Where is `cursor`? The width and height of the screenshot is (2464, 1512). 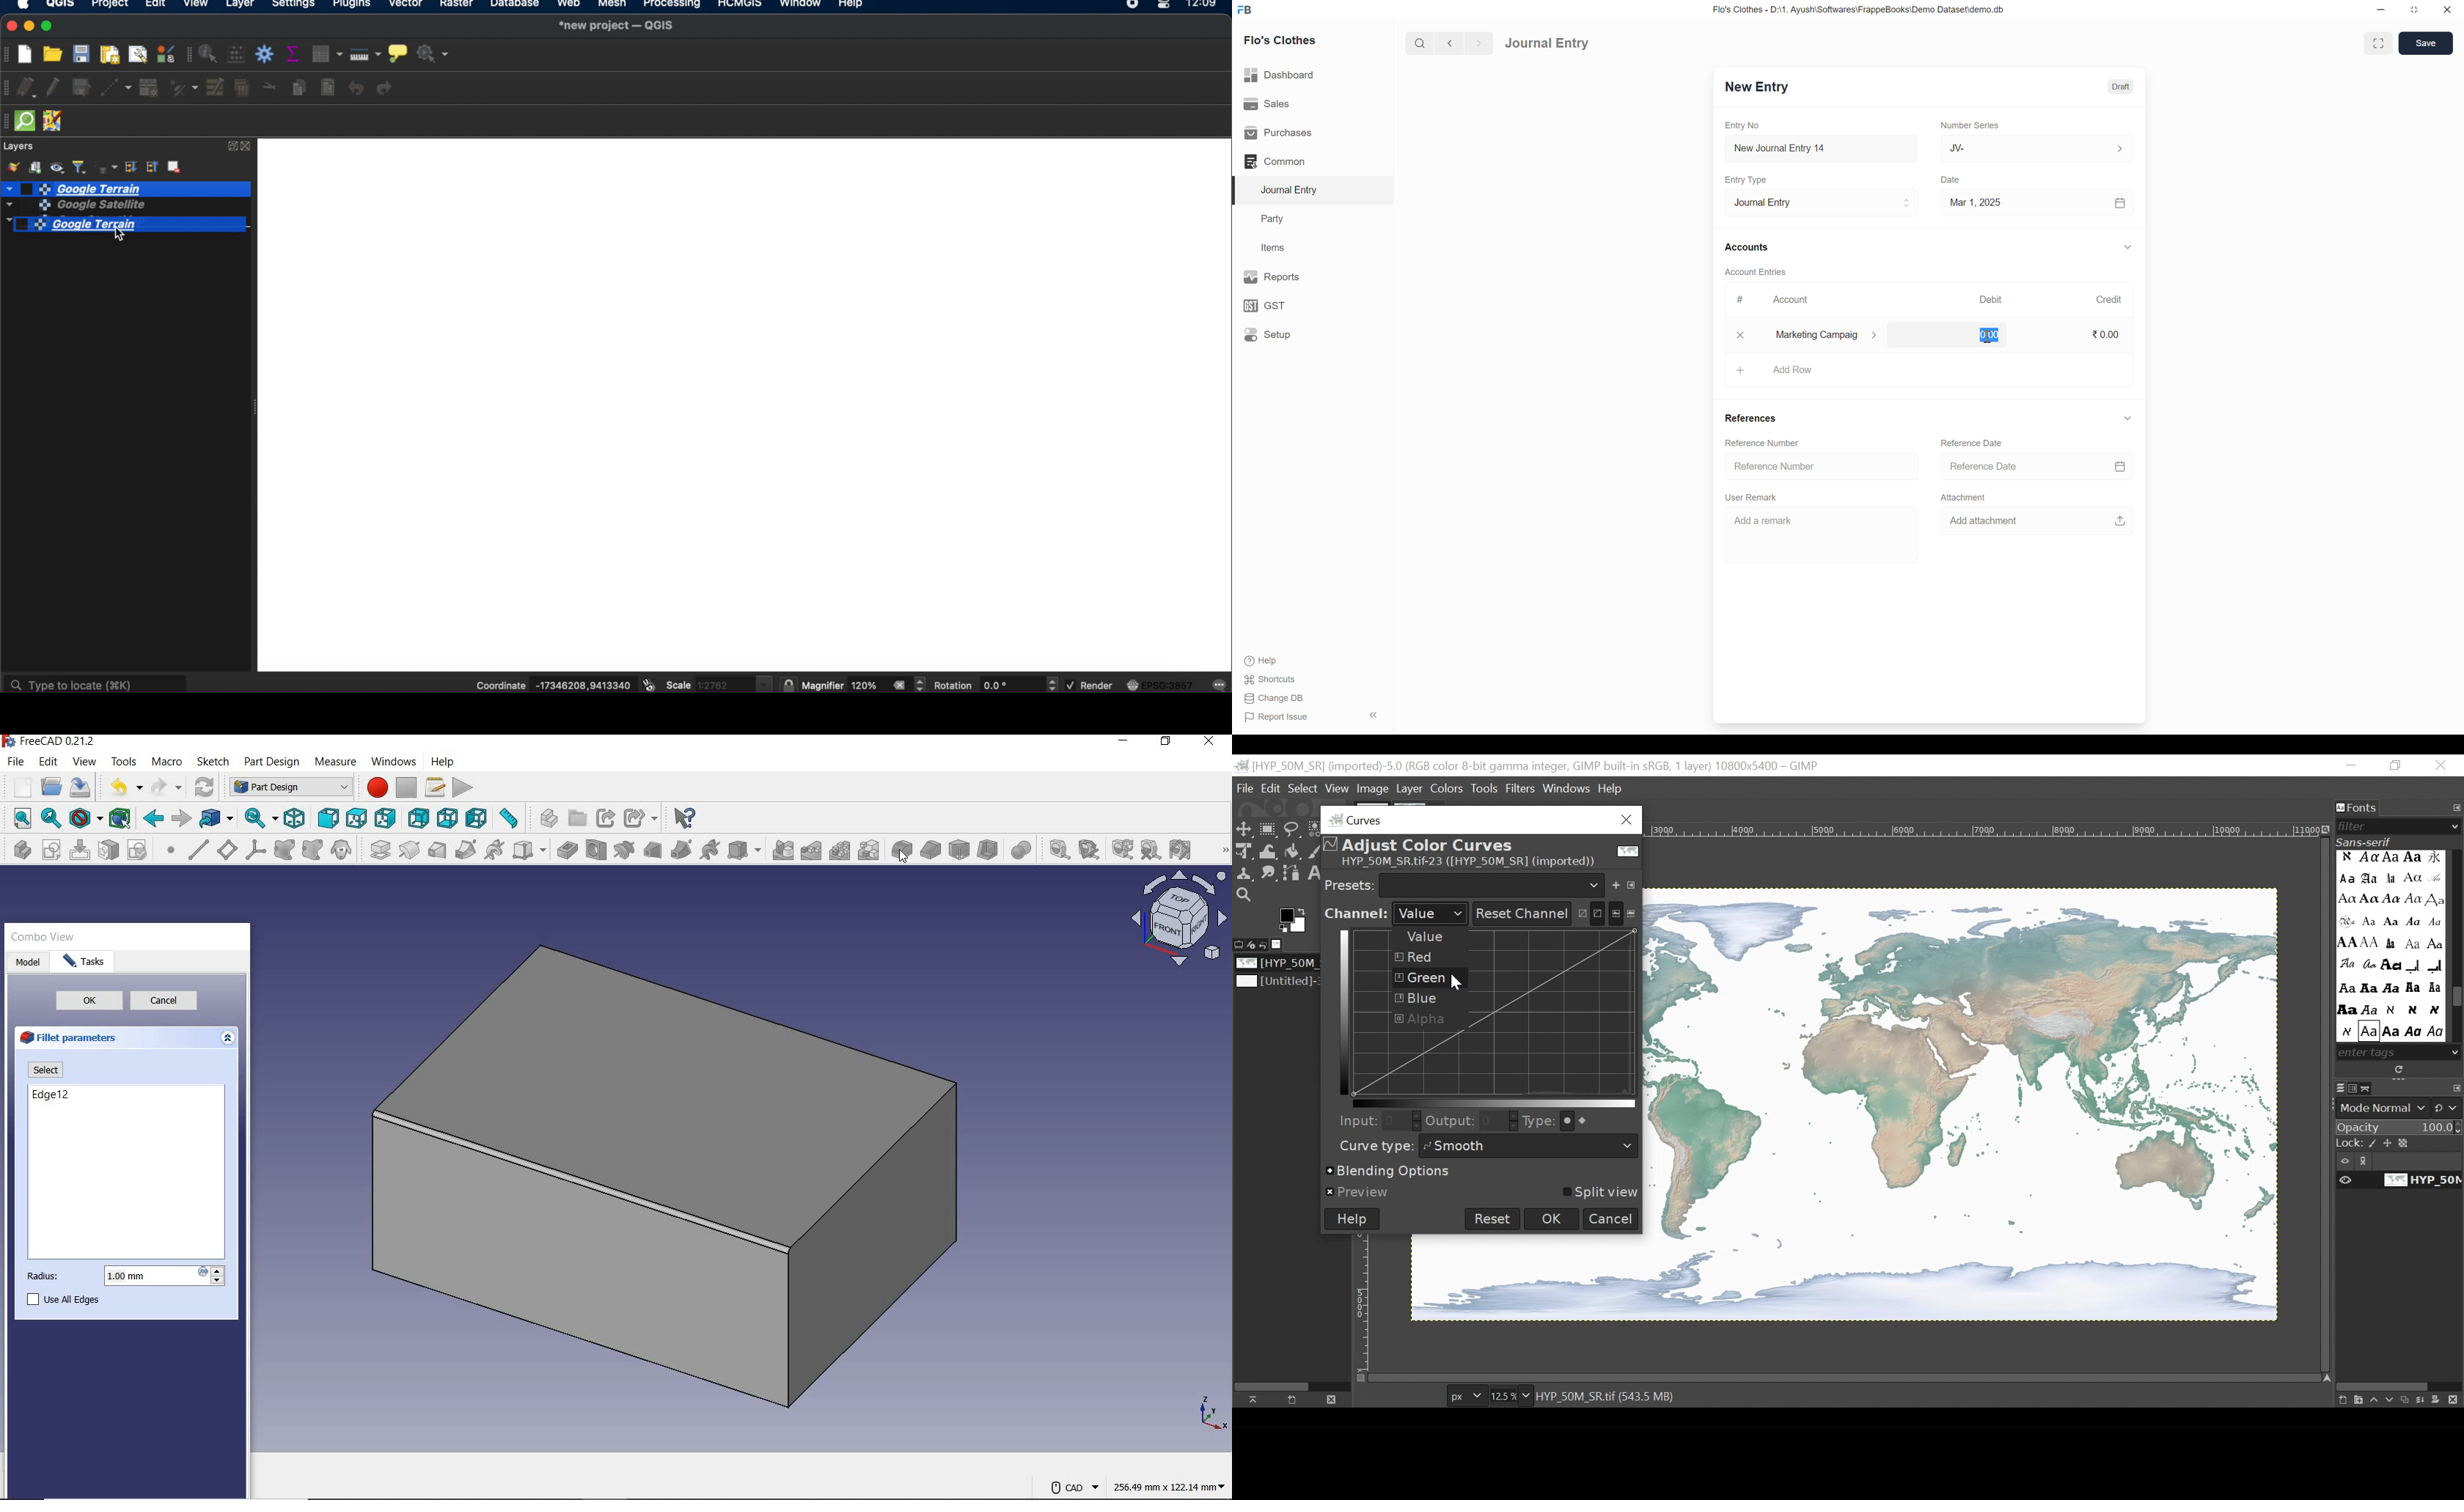
cursor is located at coordinates (1989, 338).